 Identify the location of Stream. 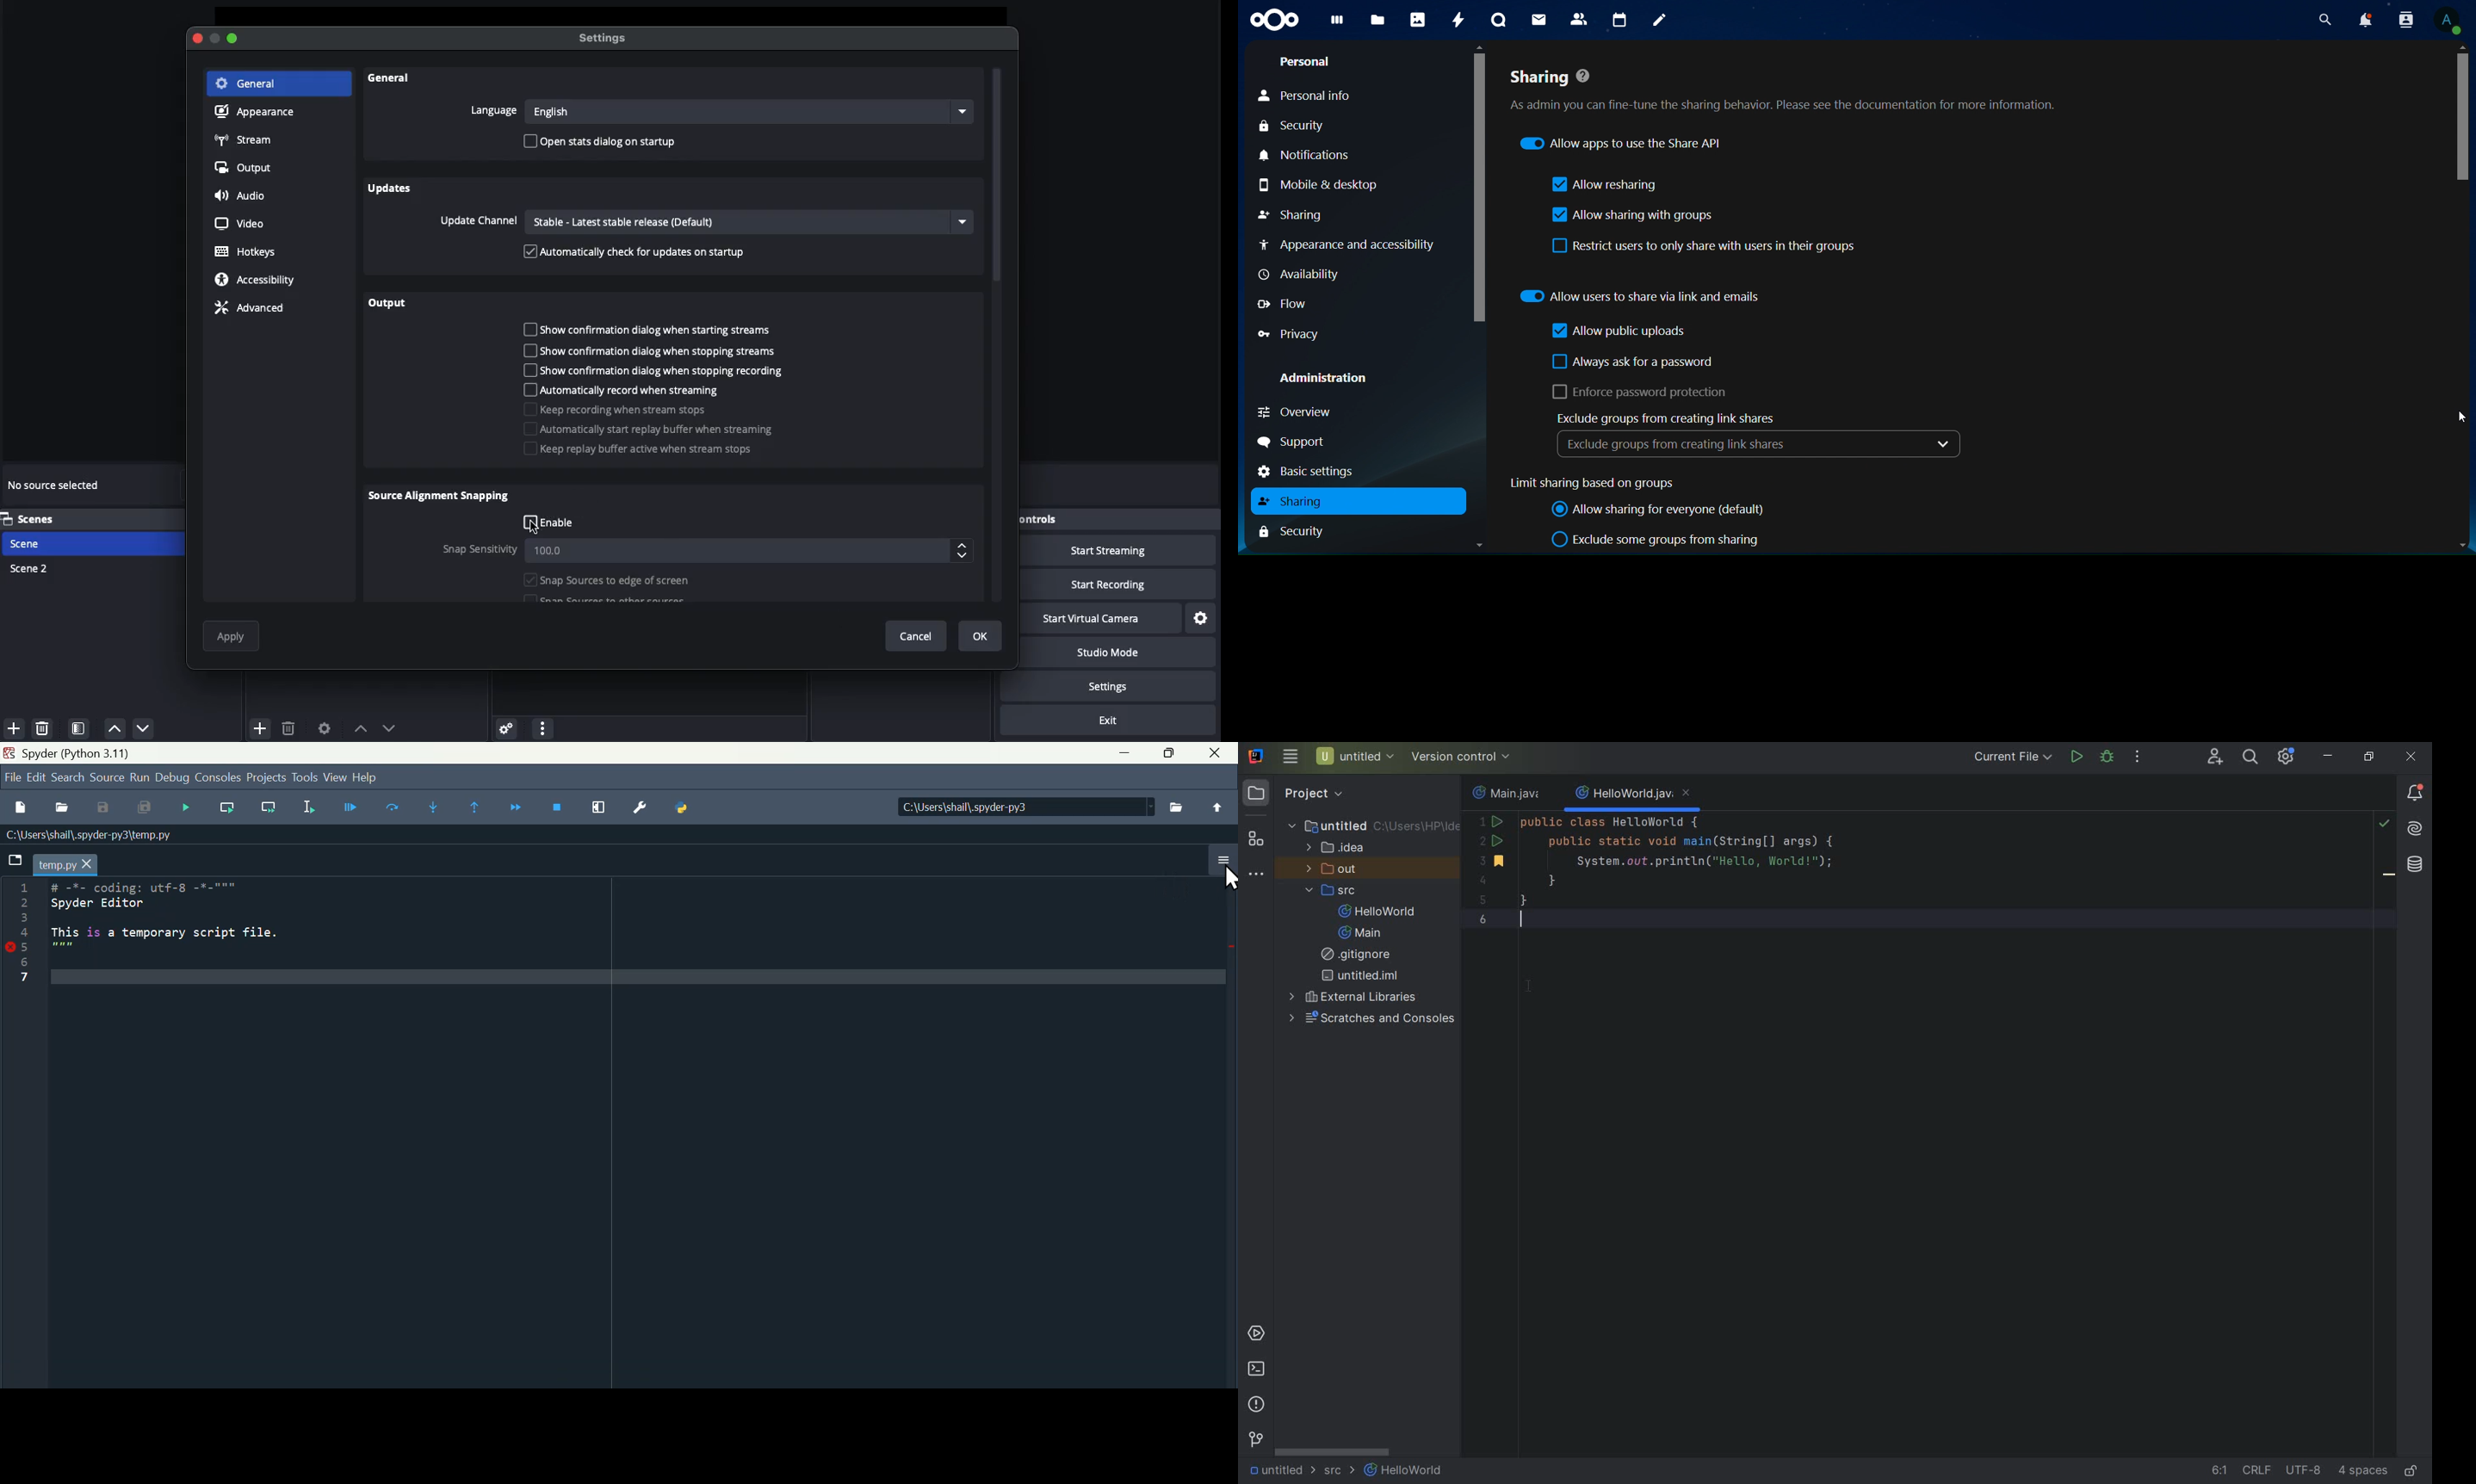
(247, 139).